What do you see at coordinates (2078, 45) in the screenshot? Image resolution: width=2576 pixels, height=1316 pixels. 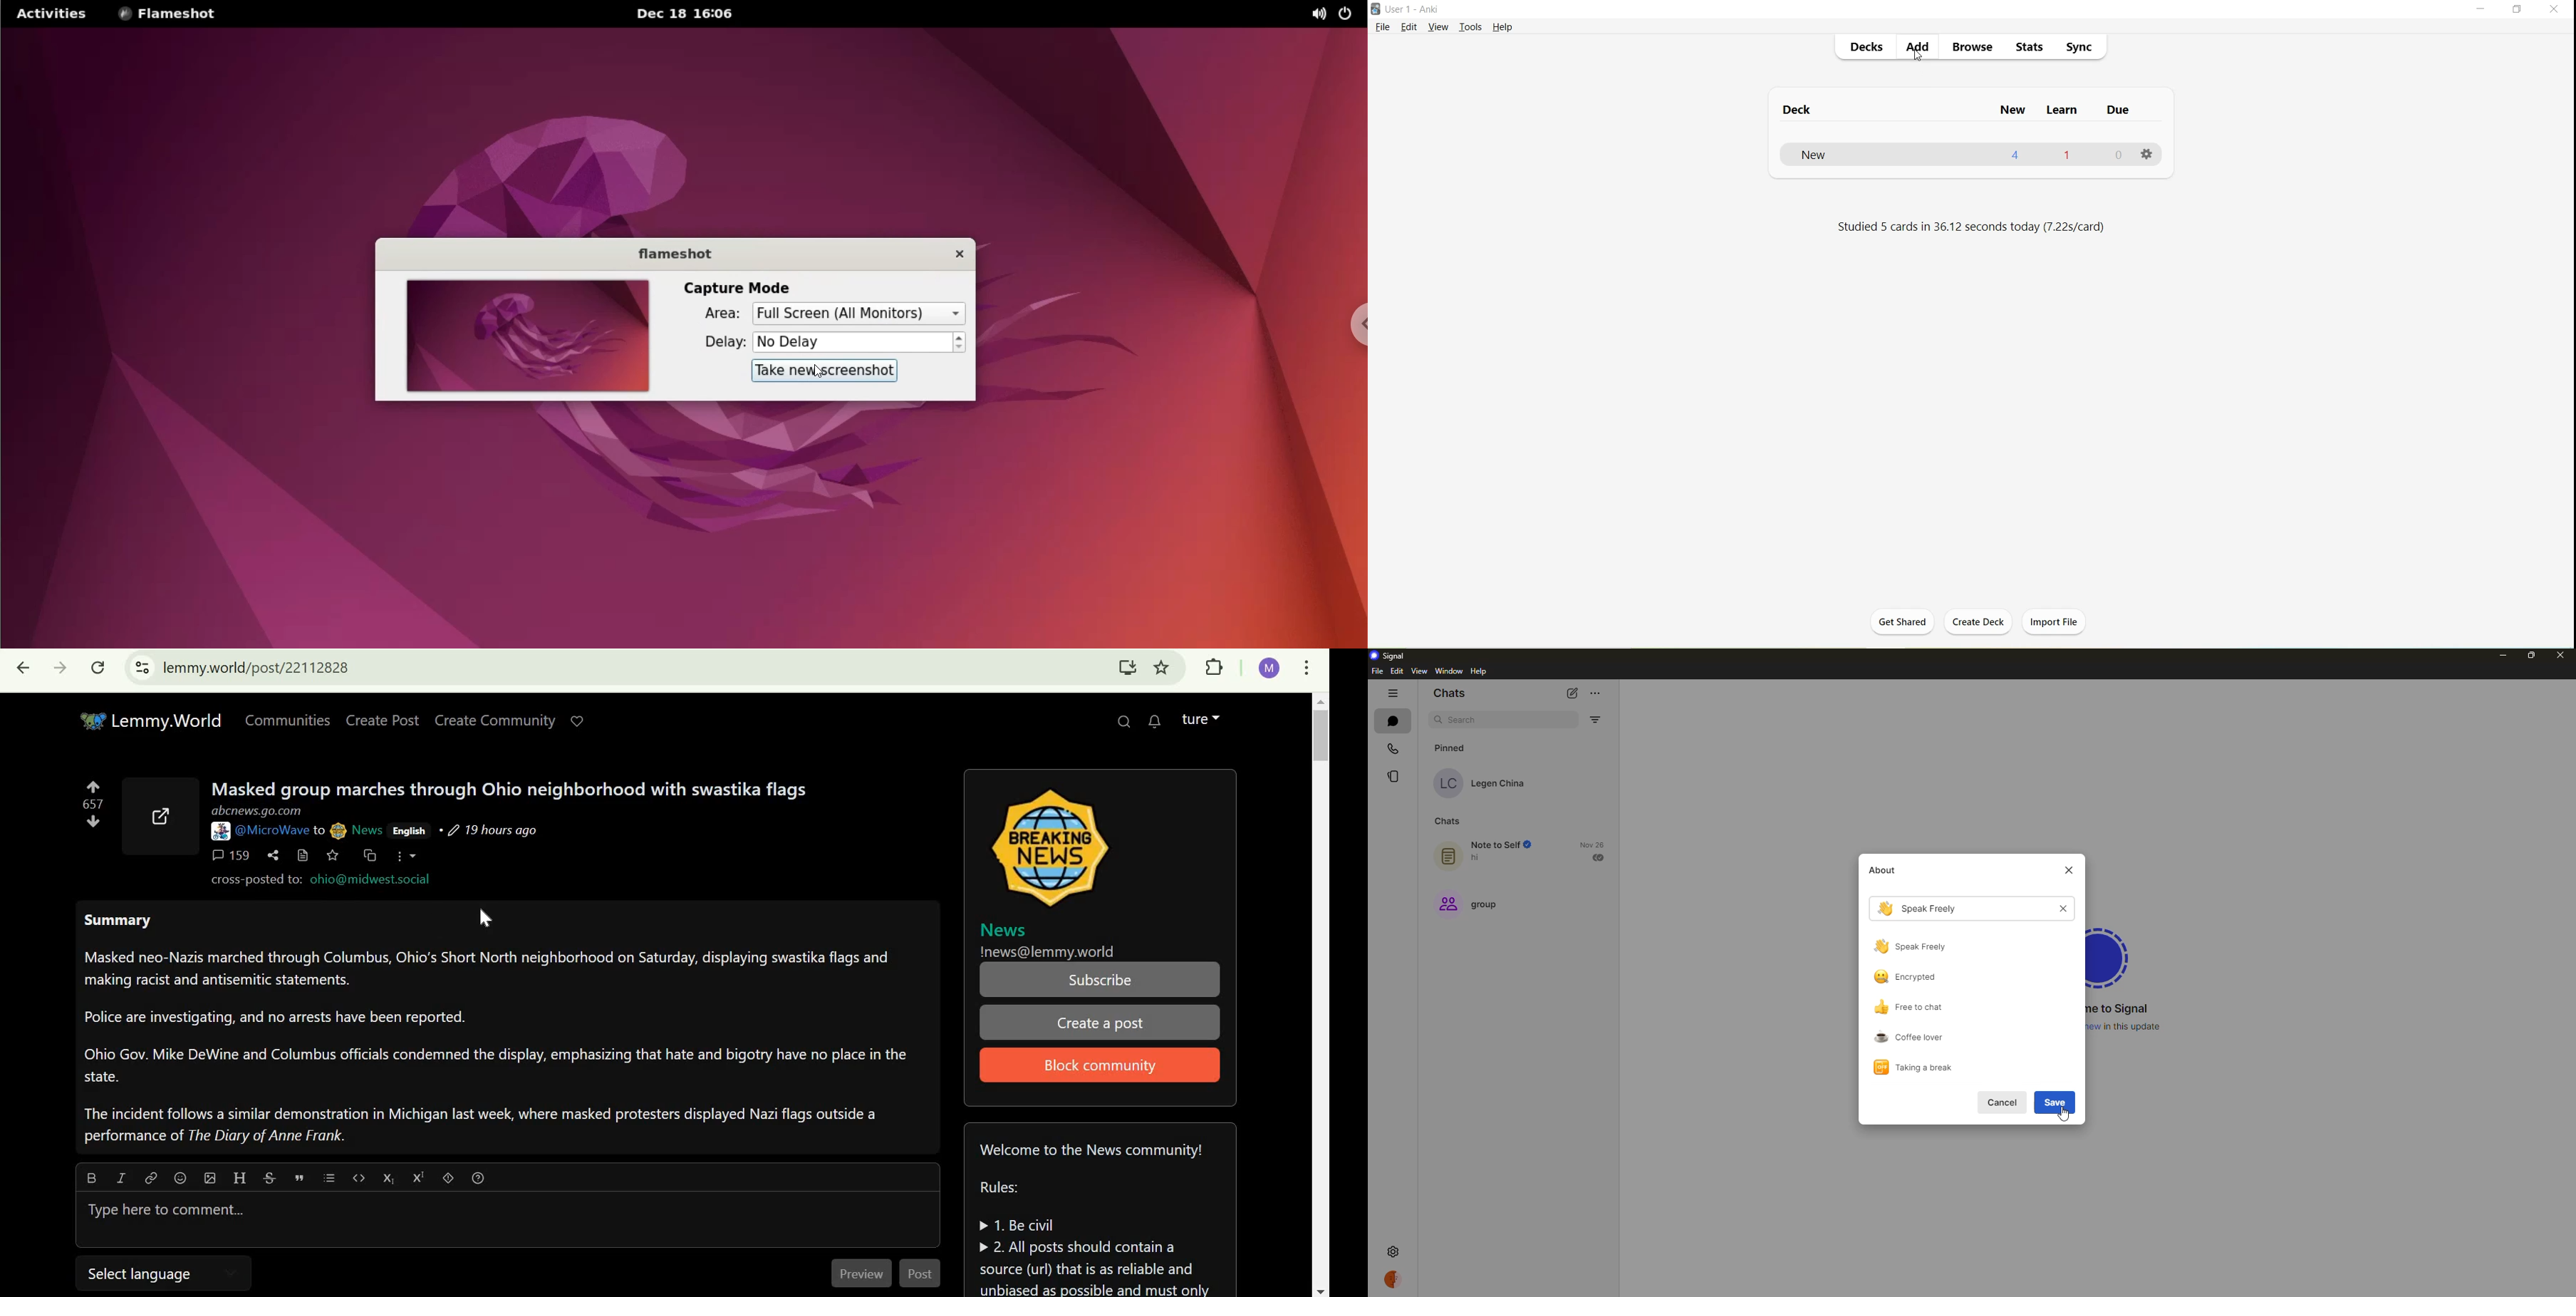 I see `Sync` at bounding box center [2078, 45].